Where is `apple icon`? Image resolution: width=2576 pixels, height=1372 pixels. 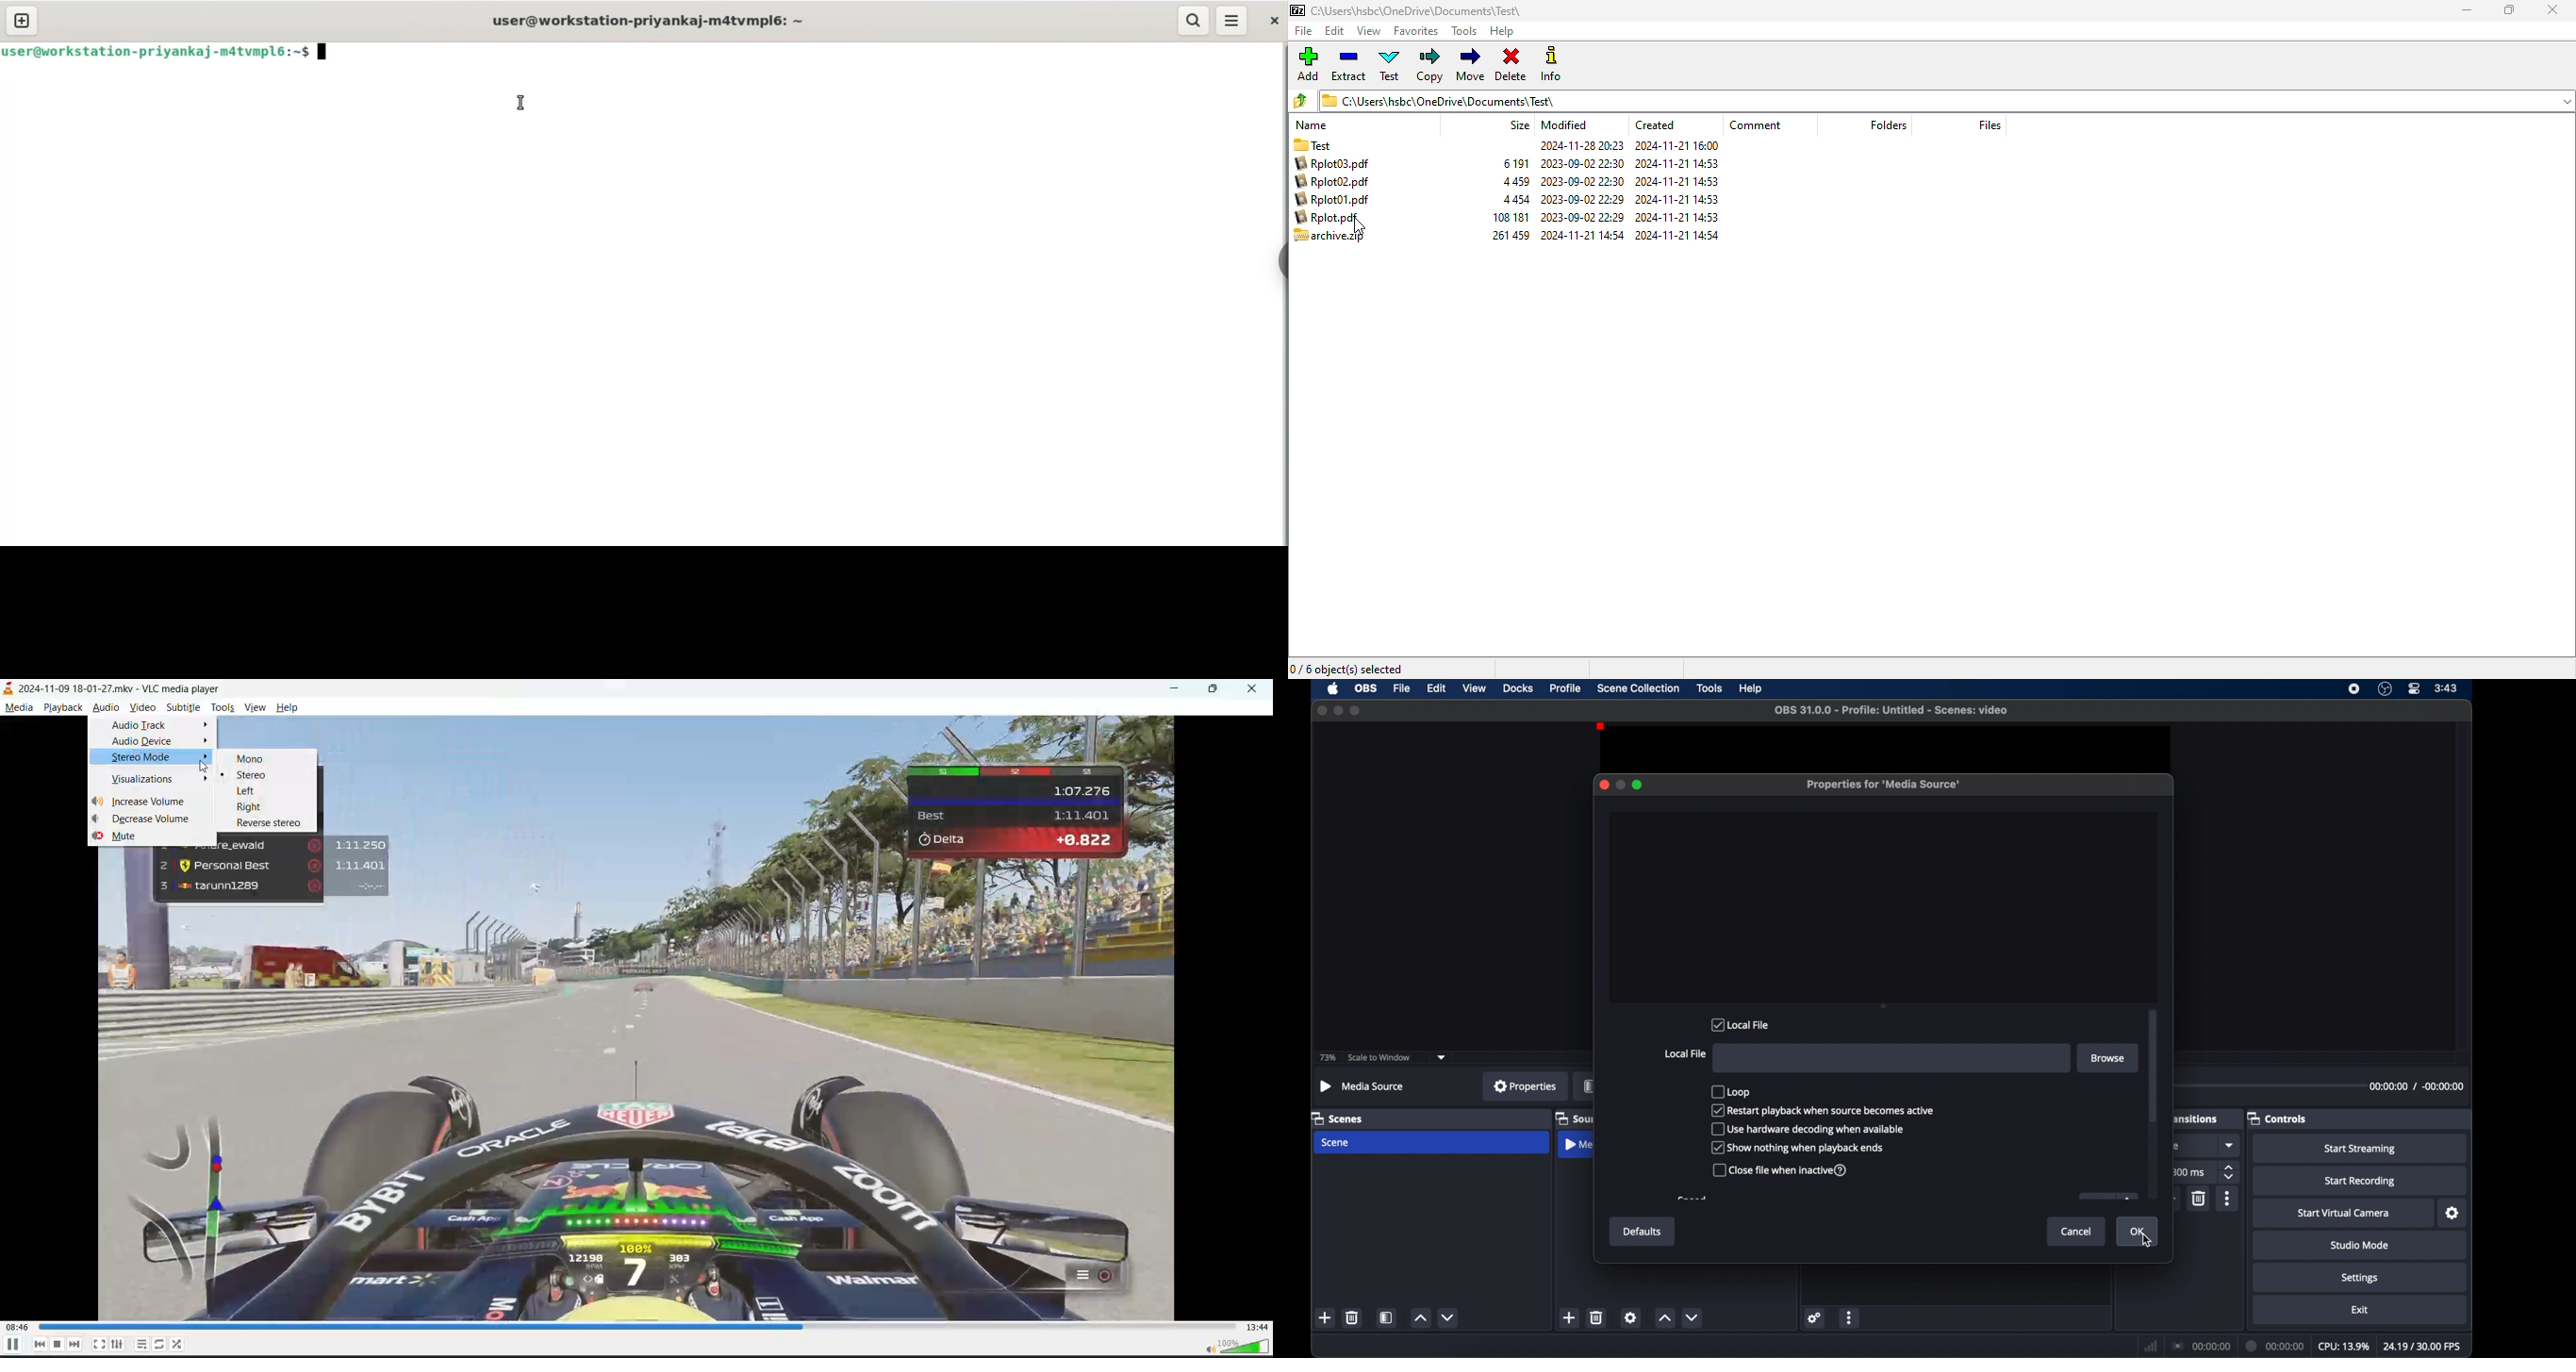
apple icon is located at coordinates (1334, 688).